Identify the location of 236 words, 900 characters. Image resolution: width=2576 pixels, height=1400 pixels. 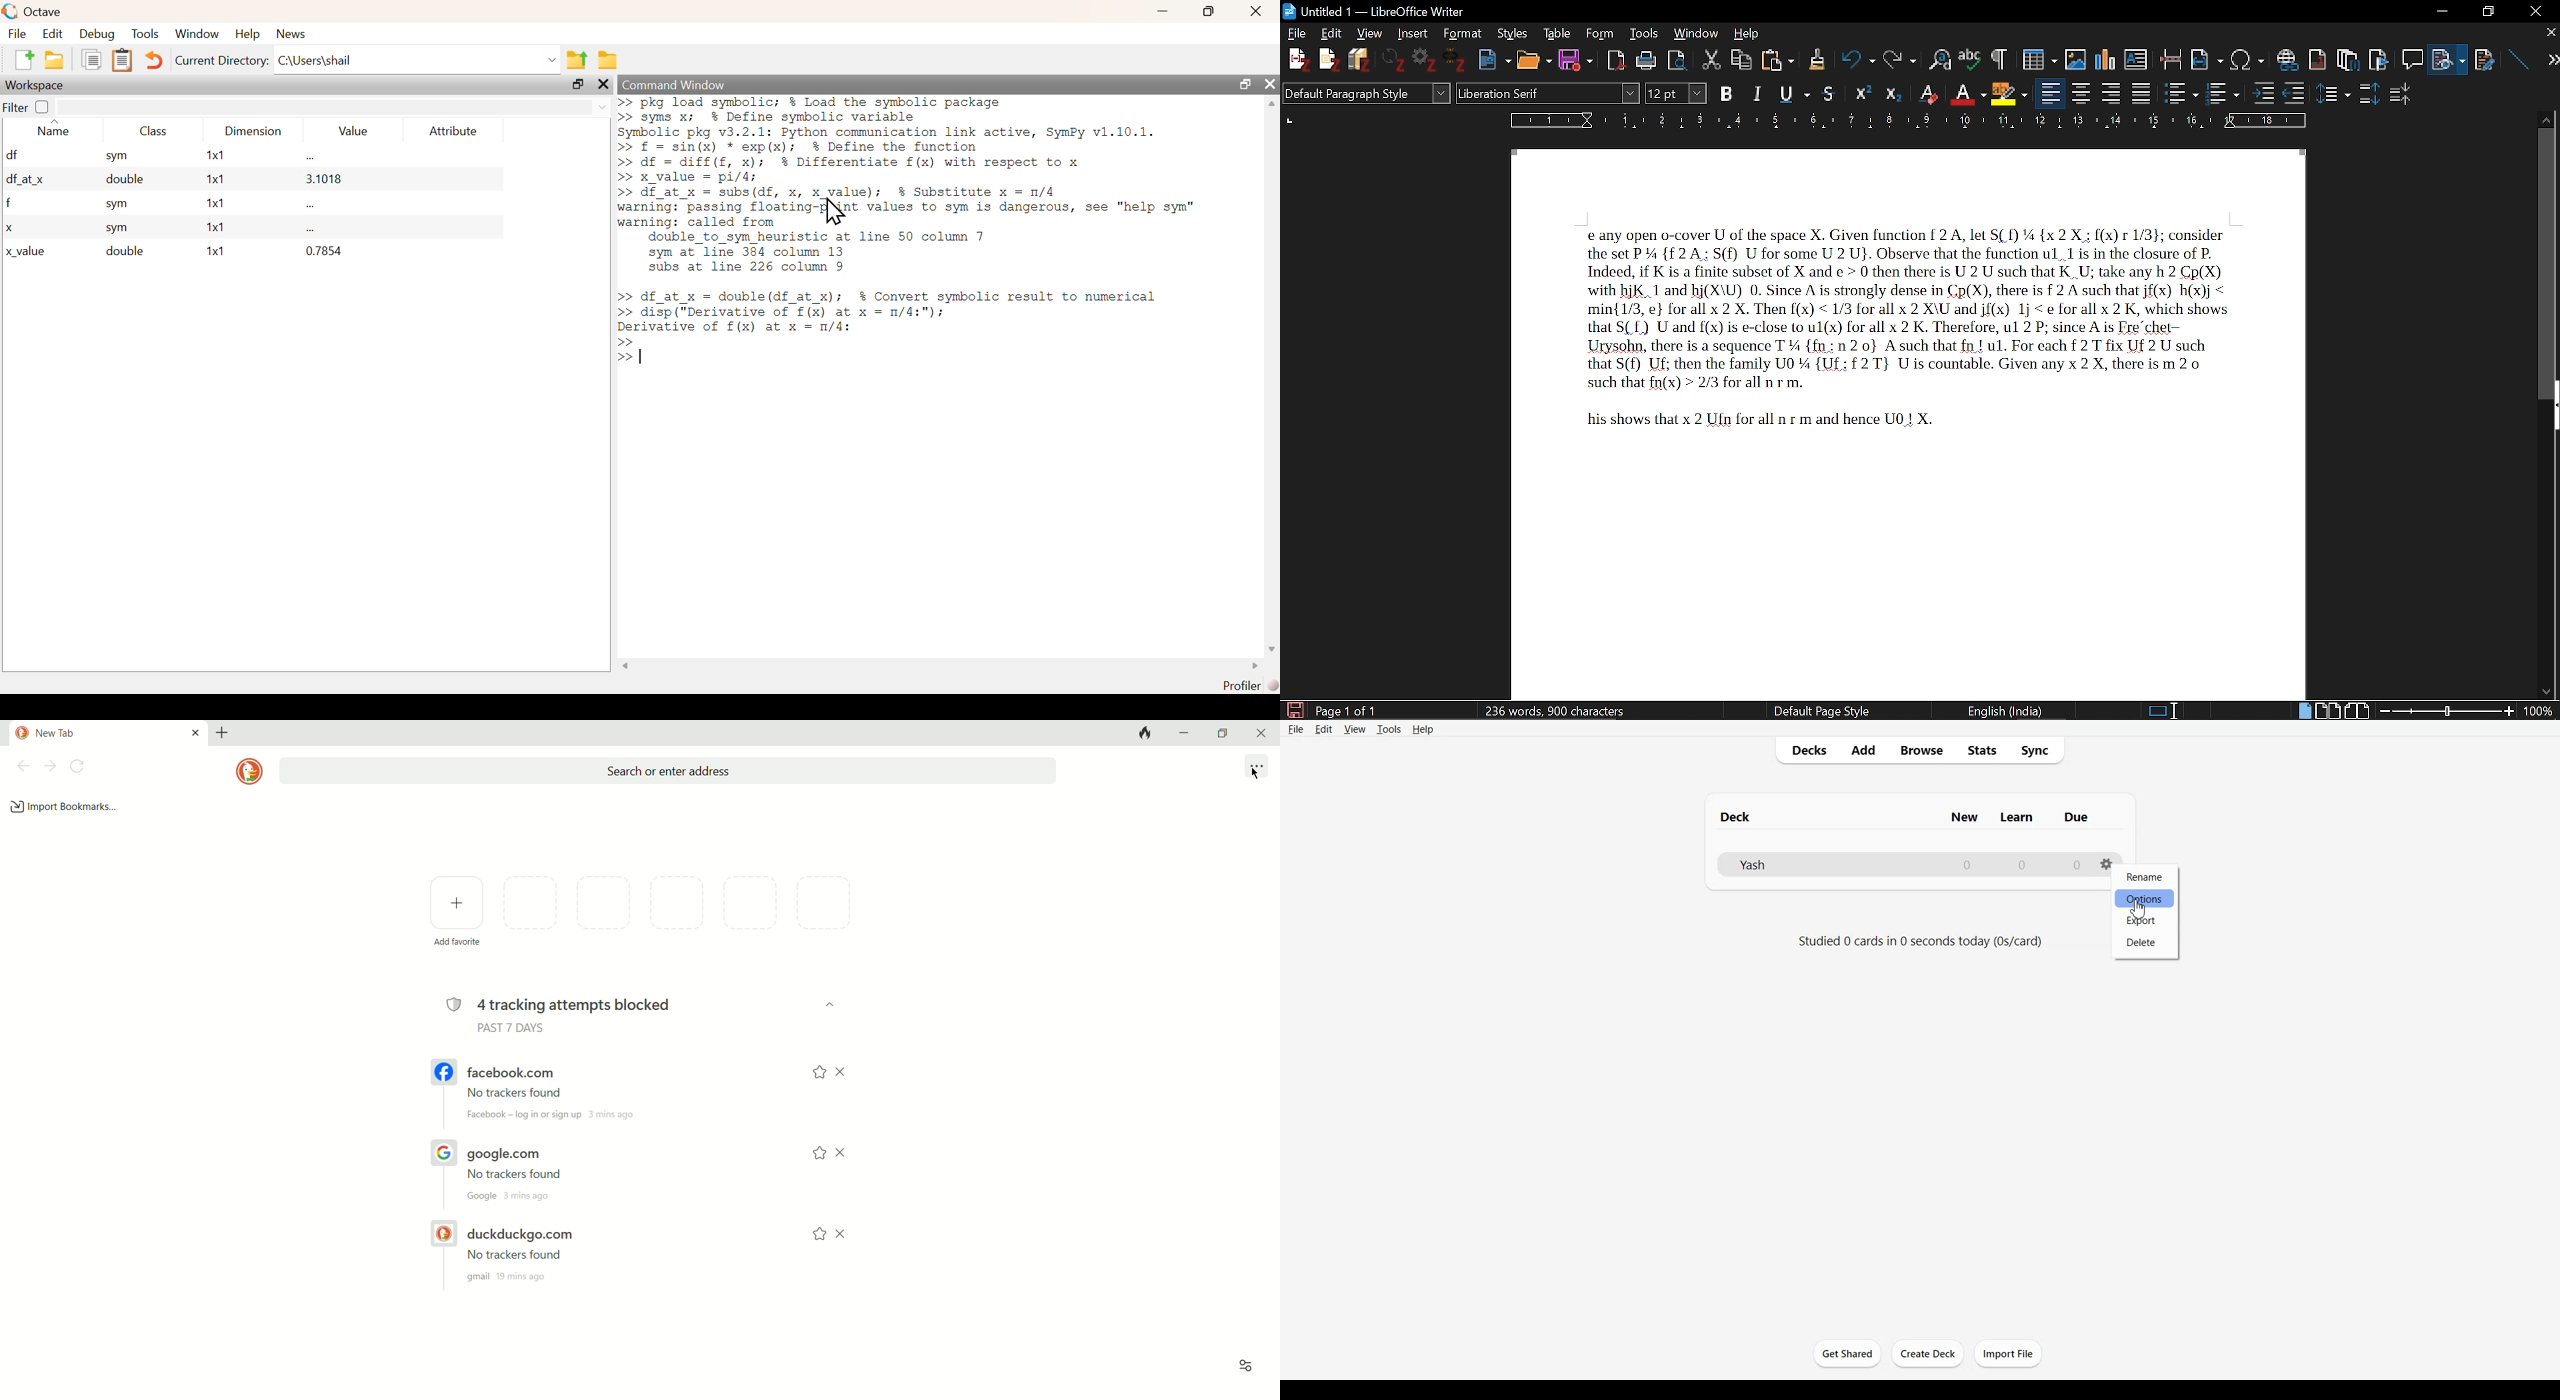
(1556, 707).